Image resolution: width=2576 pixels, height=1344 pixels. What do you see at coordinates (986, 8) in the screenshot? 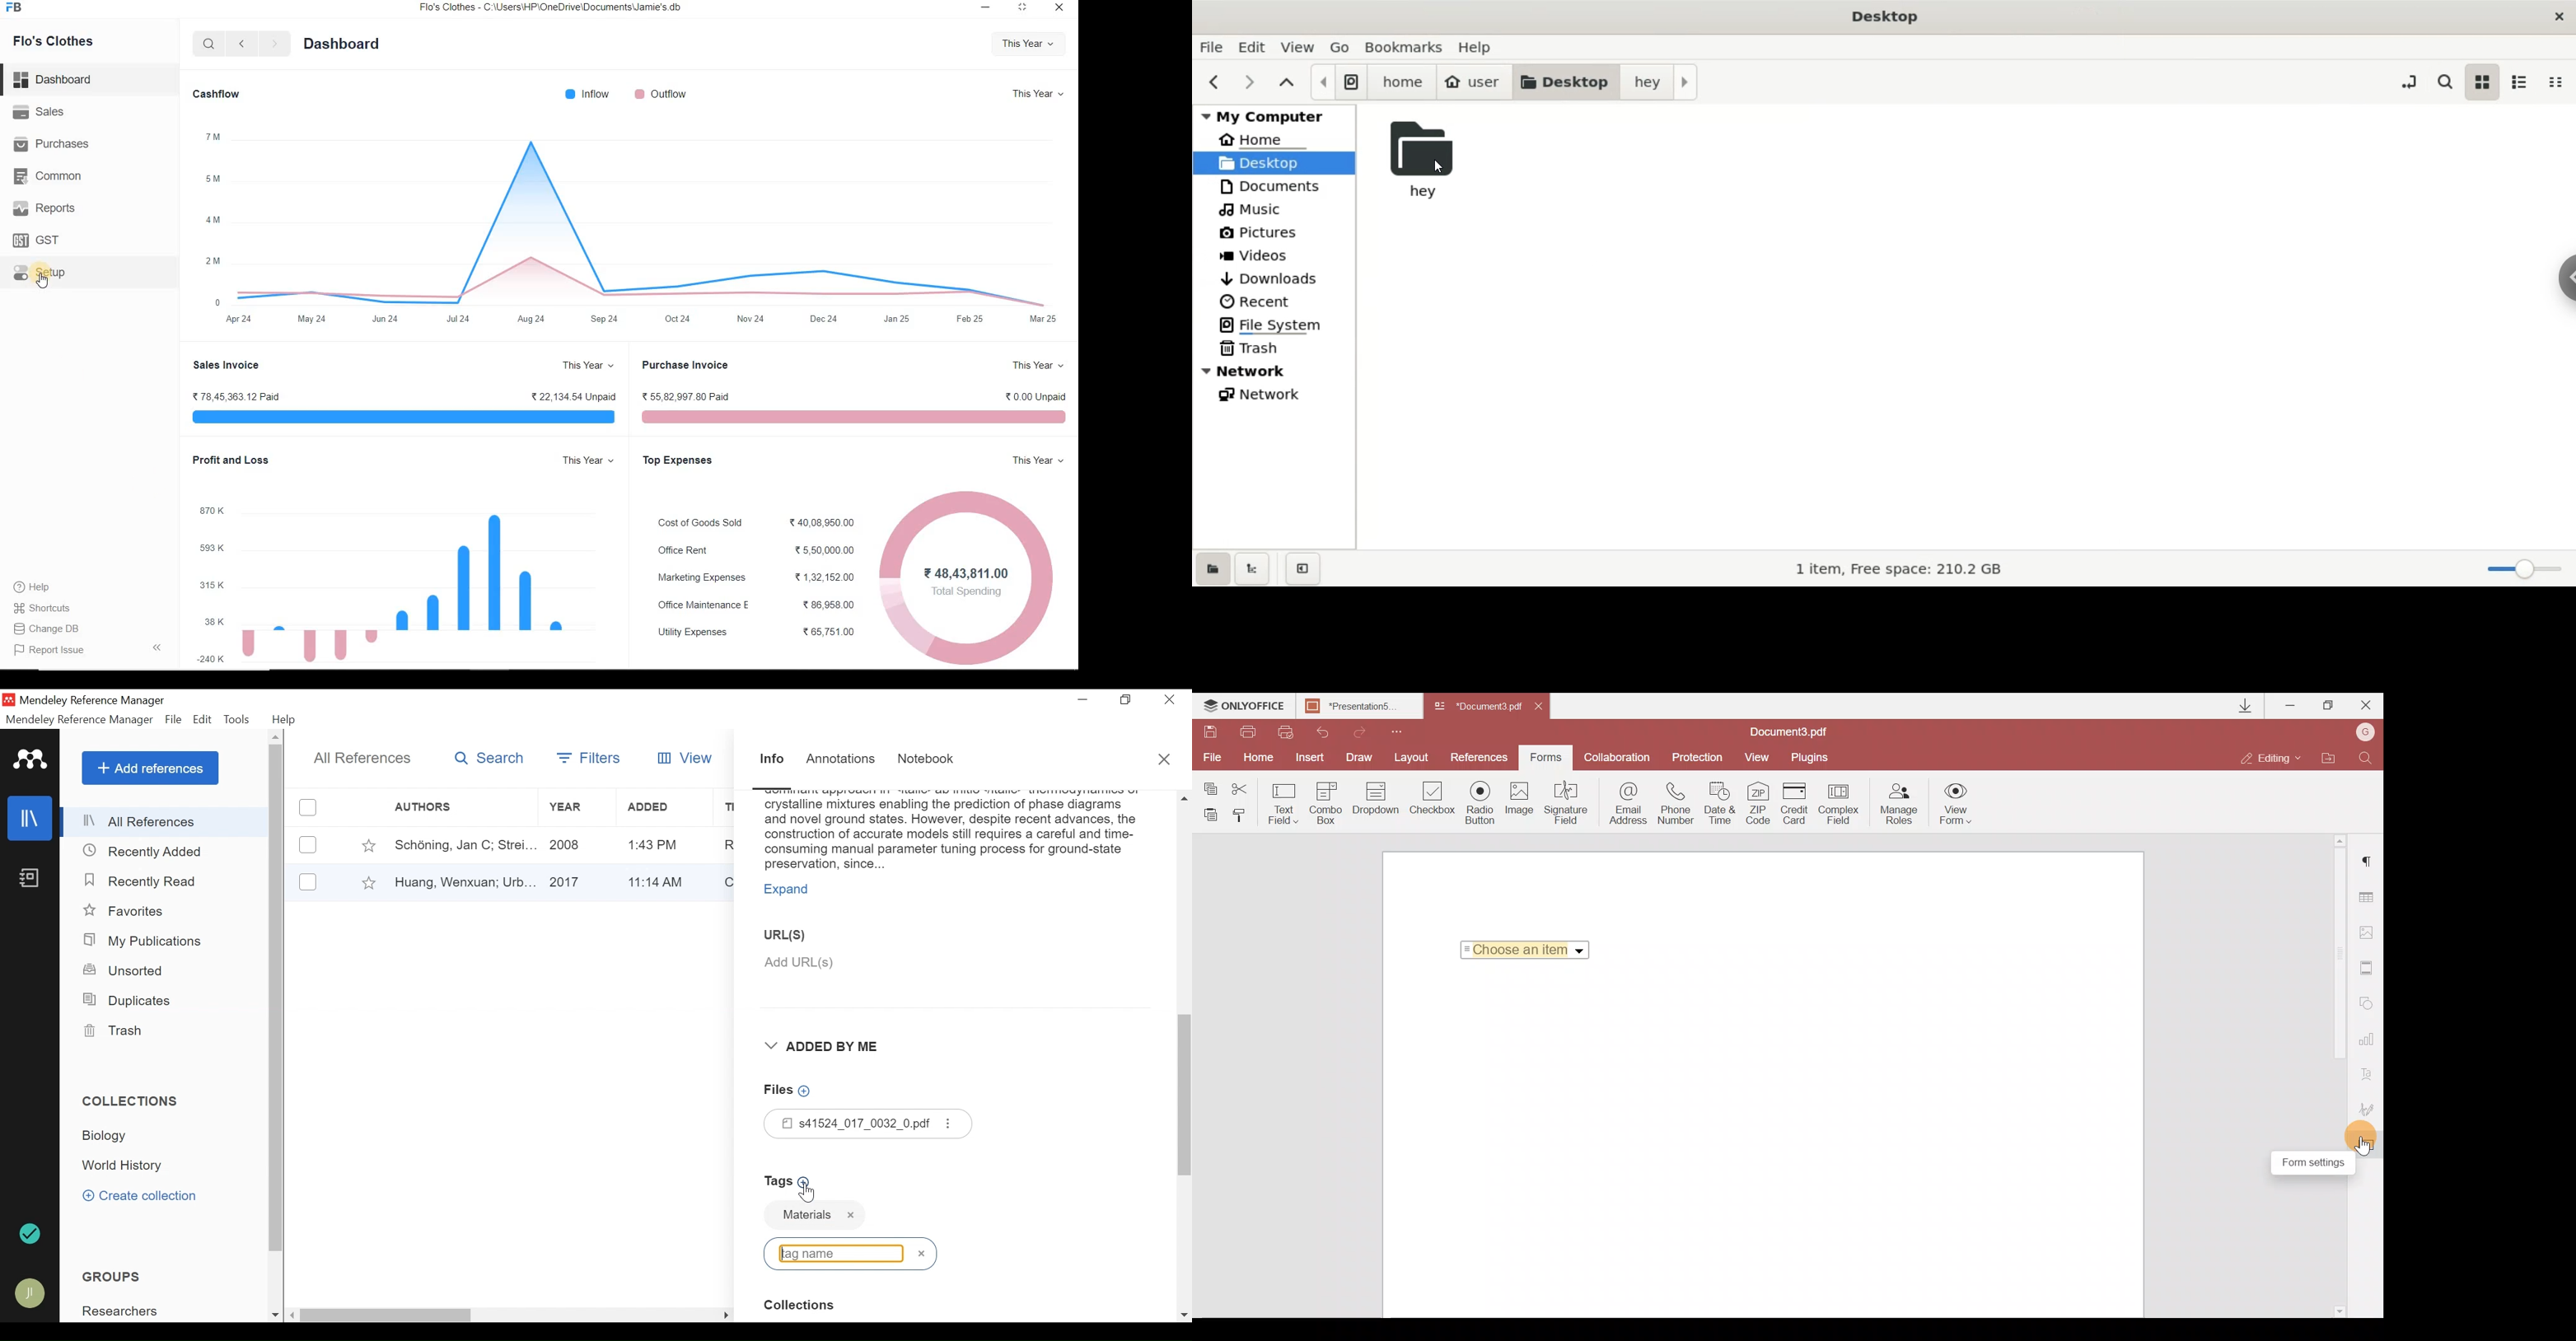
I see `Minimize` at bounding box center [986, 8].